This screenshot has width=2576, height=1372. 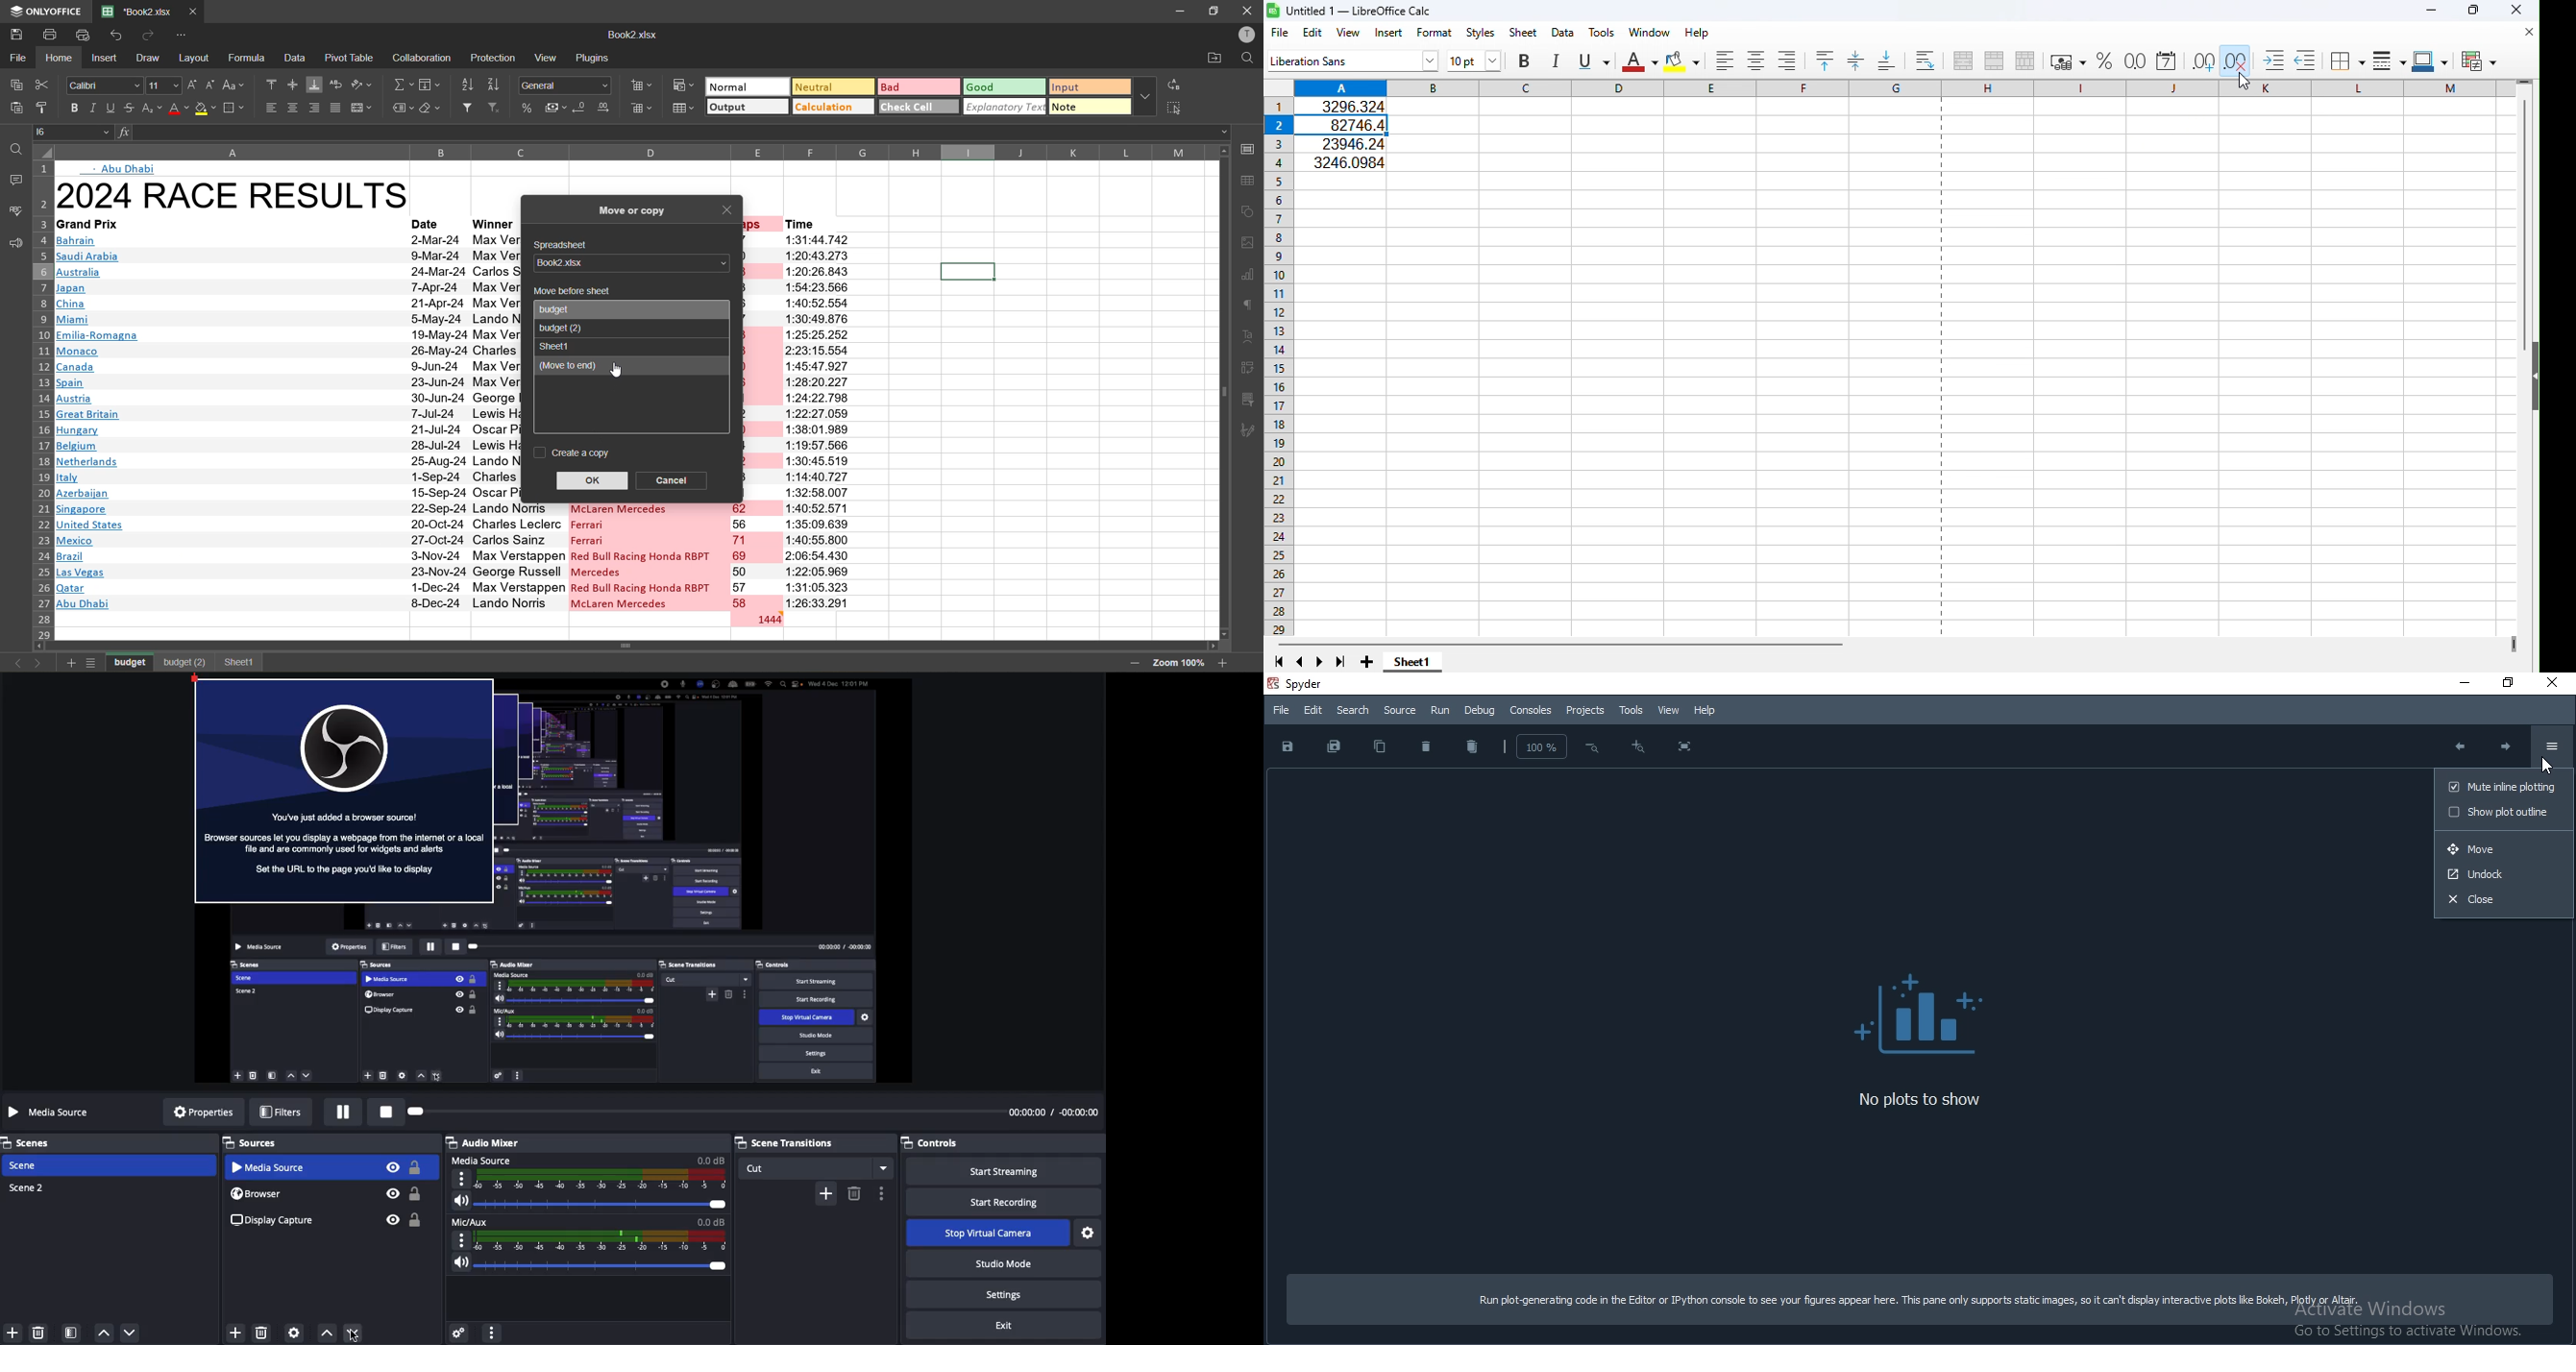 What do you see at coordinates (826, 1194) in the screenshot?
I see `Add` at bounding box center [826, 1194].